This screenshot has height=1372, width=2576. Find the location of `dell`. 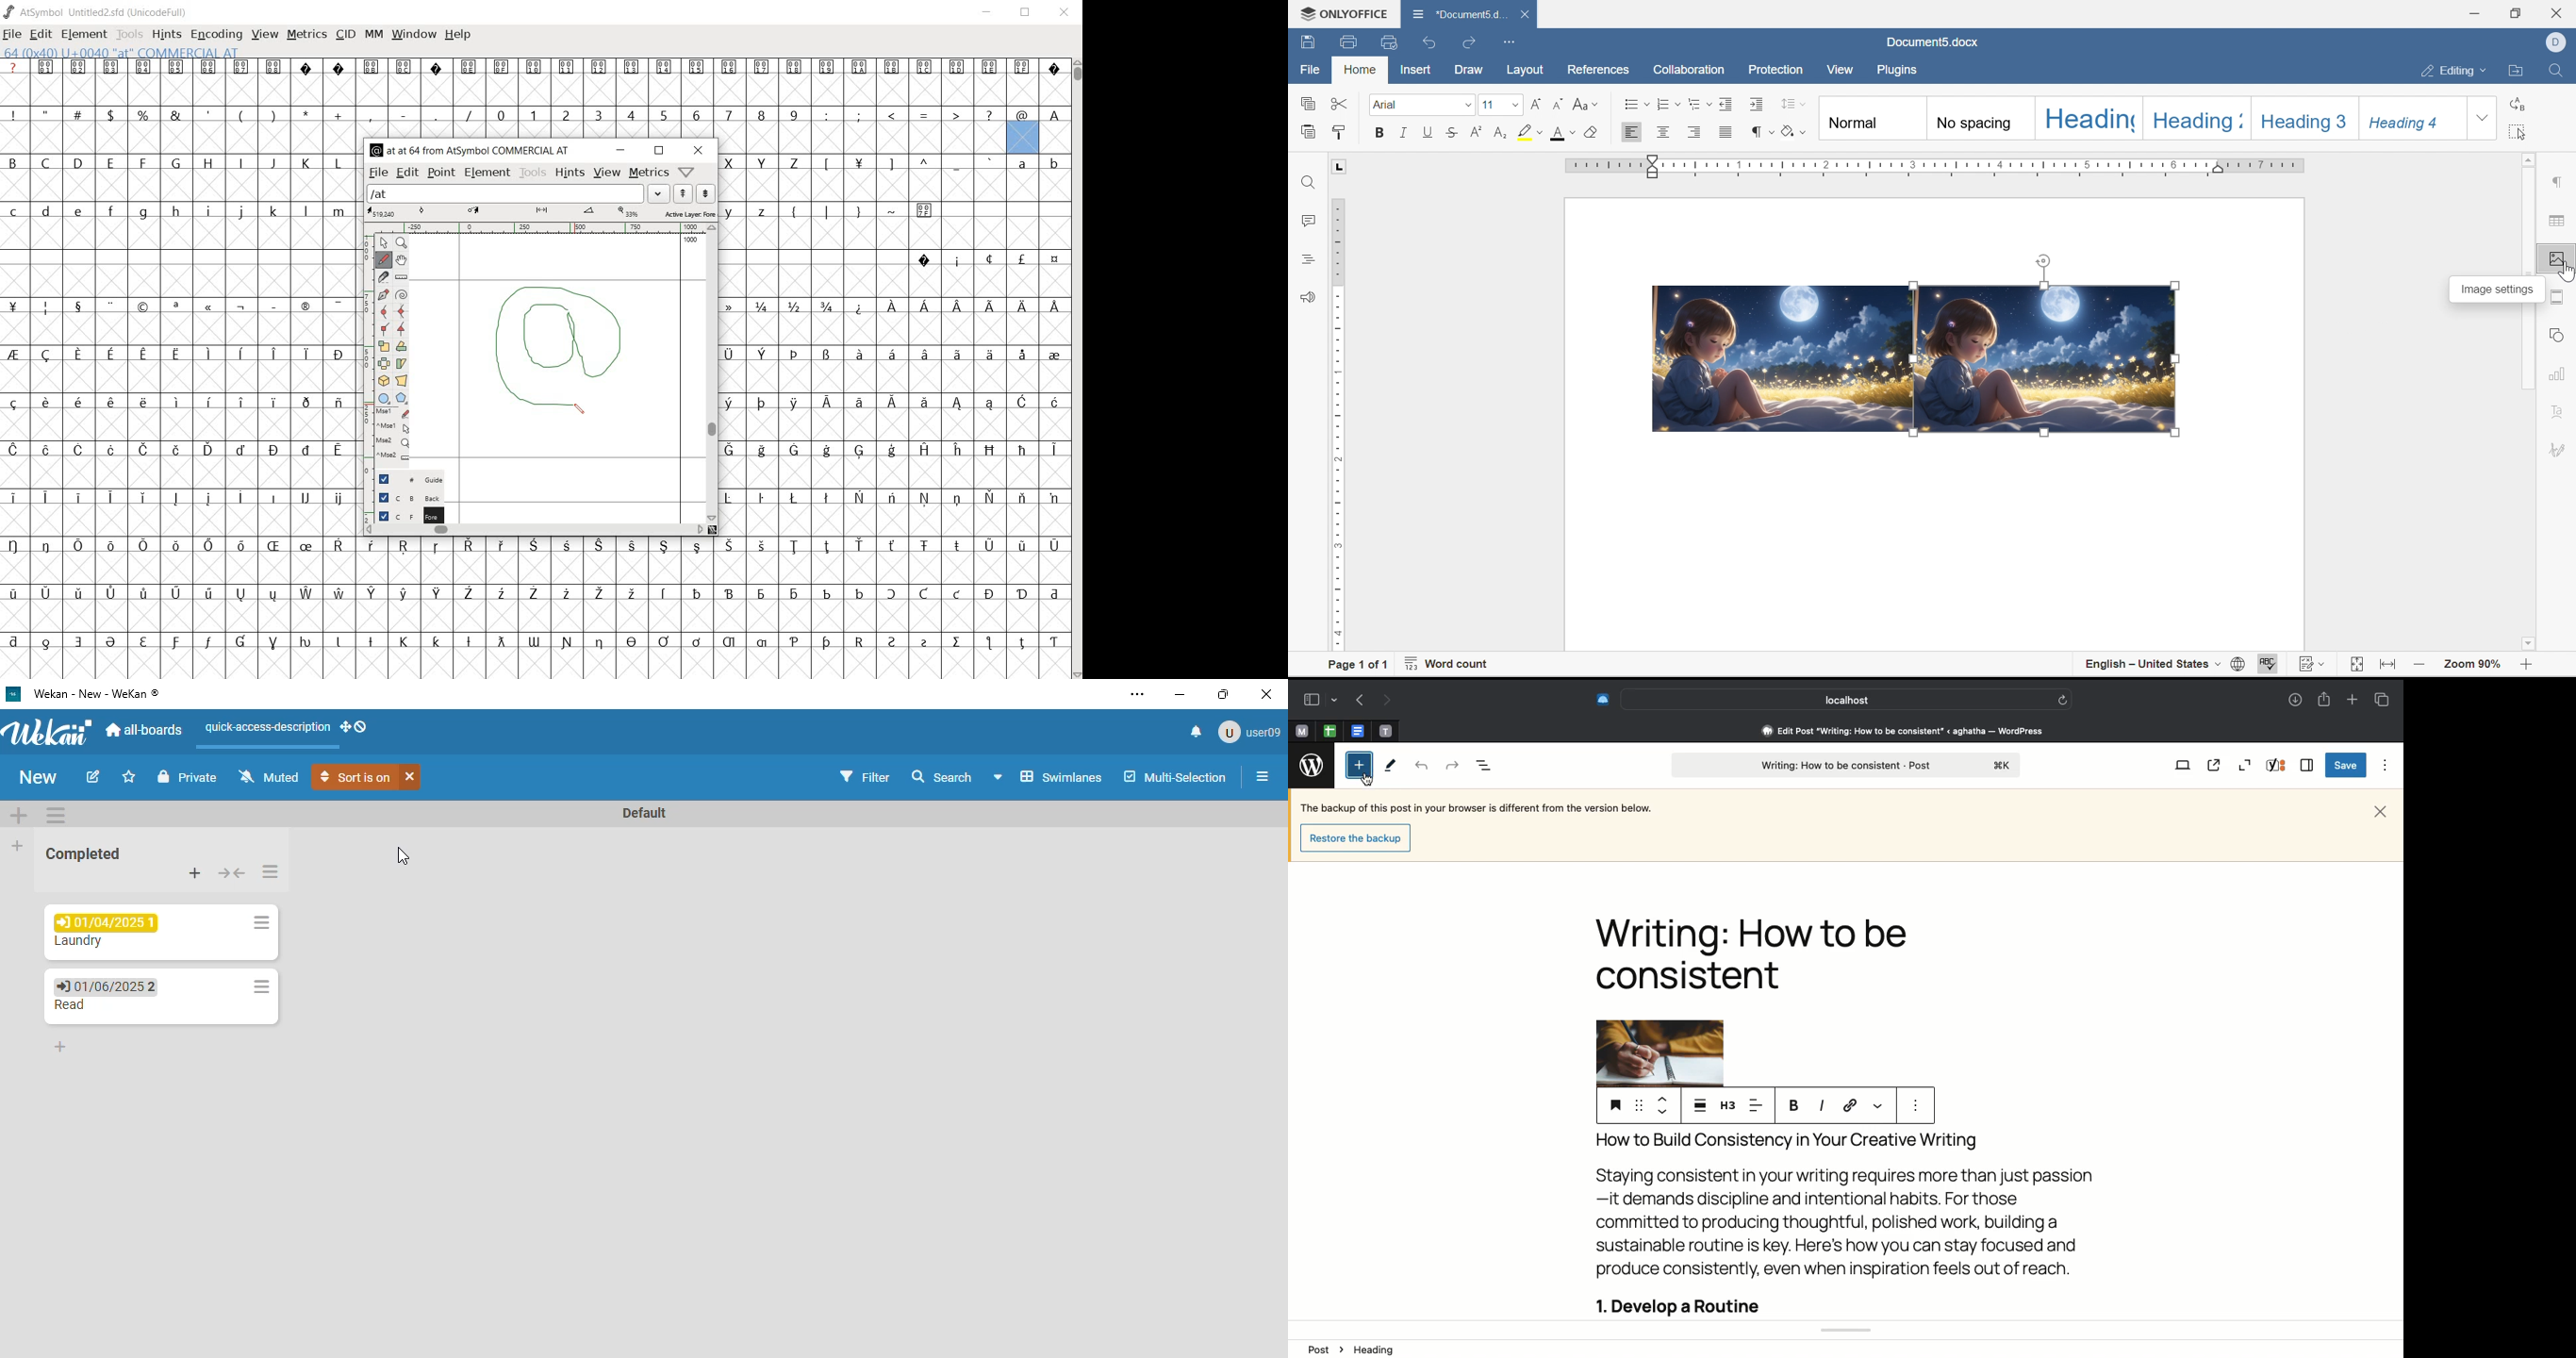

dell is located at coordinates (2555, 41).